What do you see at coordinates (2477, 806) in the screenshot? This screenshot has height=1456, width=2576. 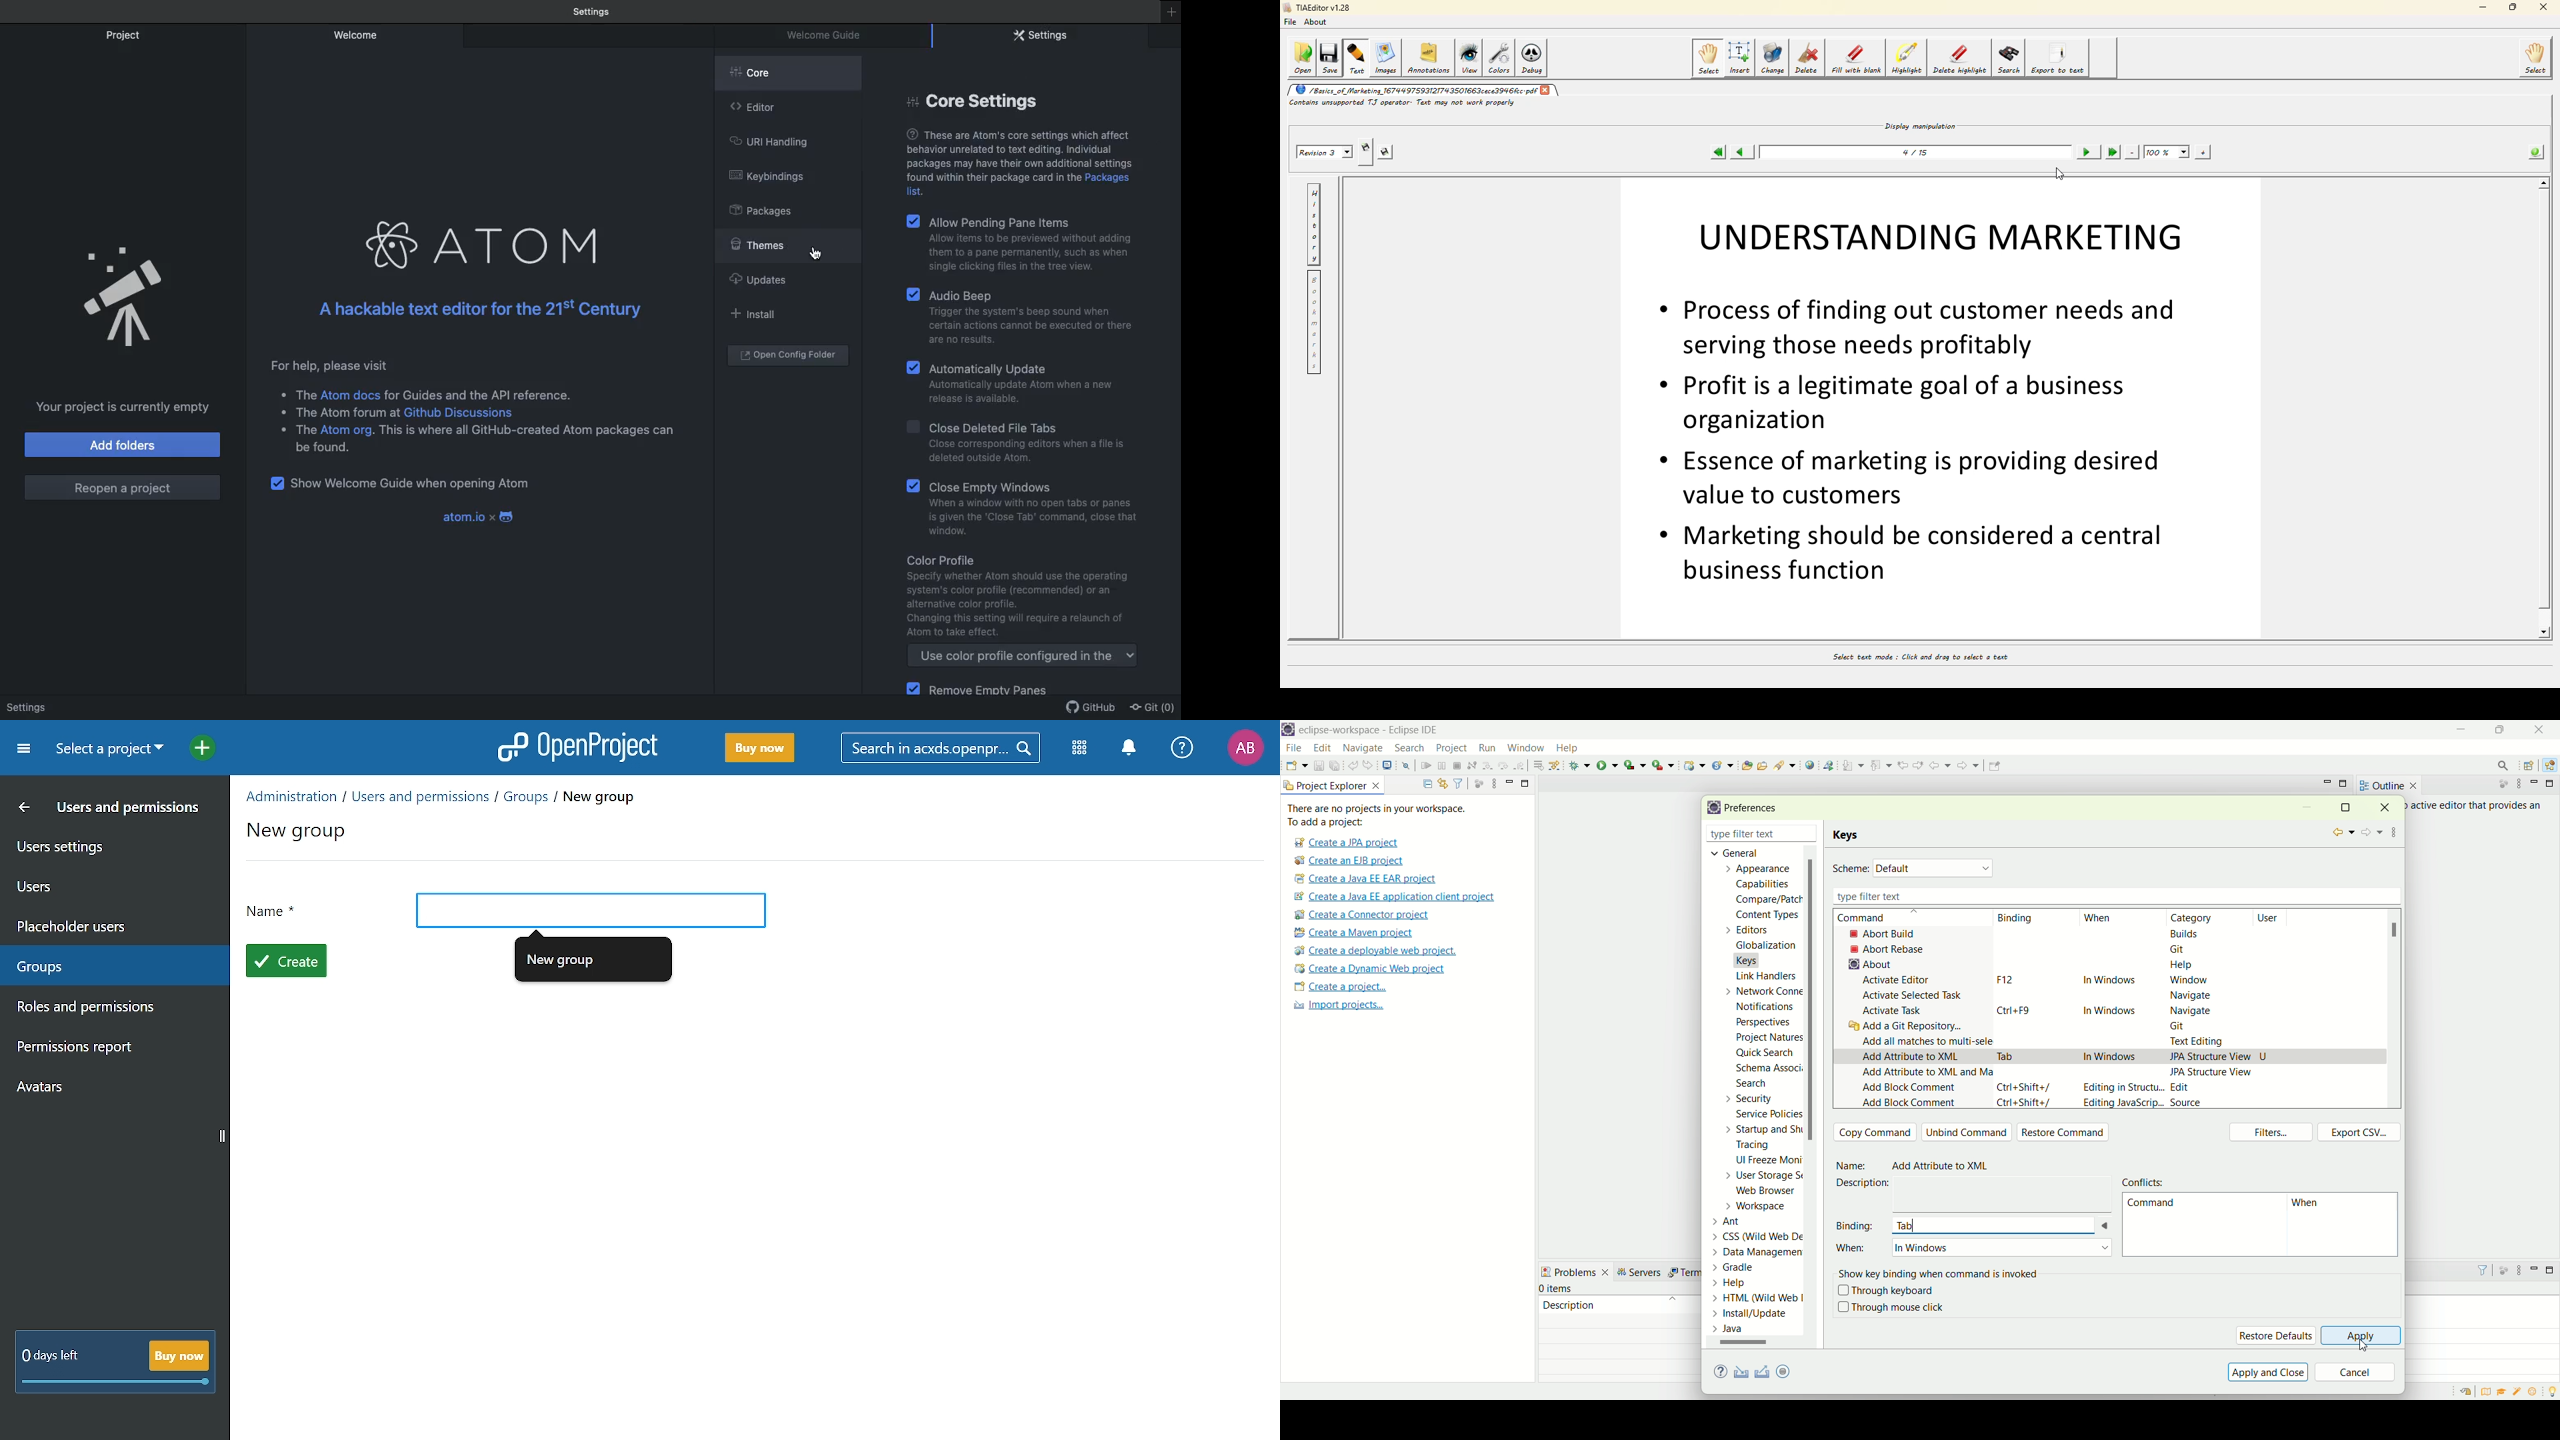 I see ` active editor that provides an outline` at bounding box center [2477, 806].